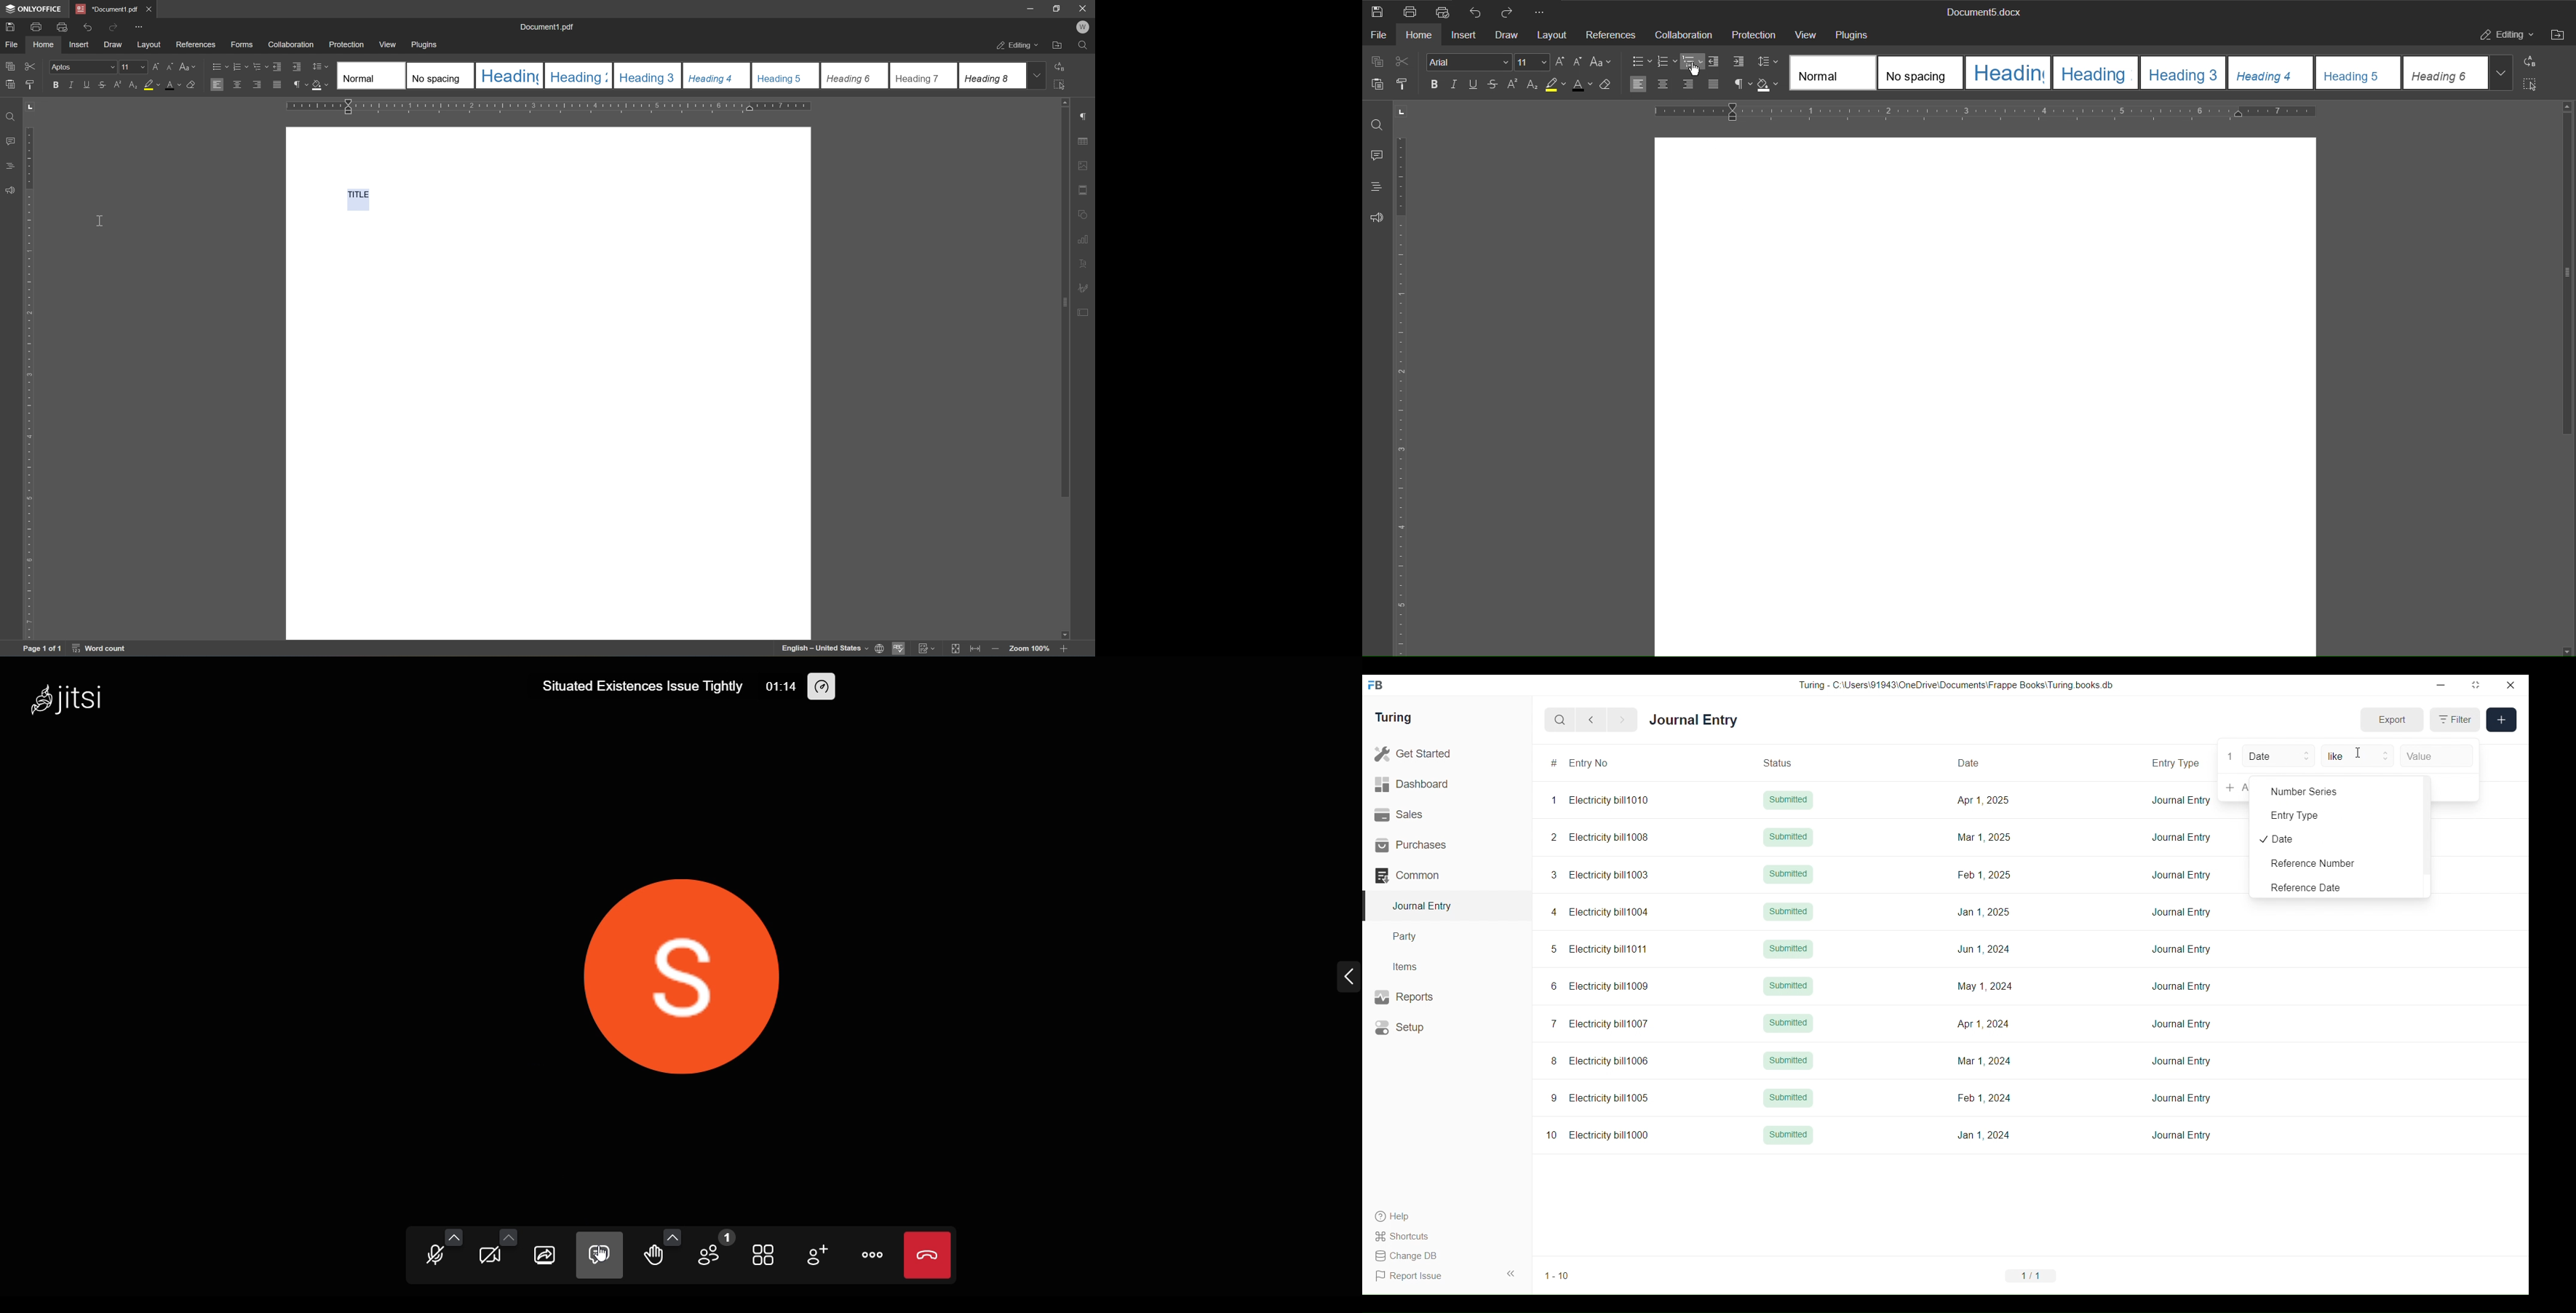  I want to click on 7 Electricity bill1007, so click(1599, 1024).